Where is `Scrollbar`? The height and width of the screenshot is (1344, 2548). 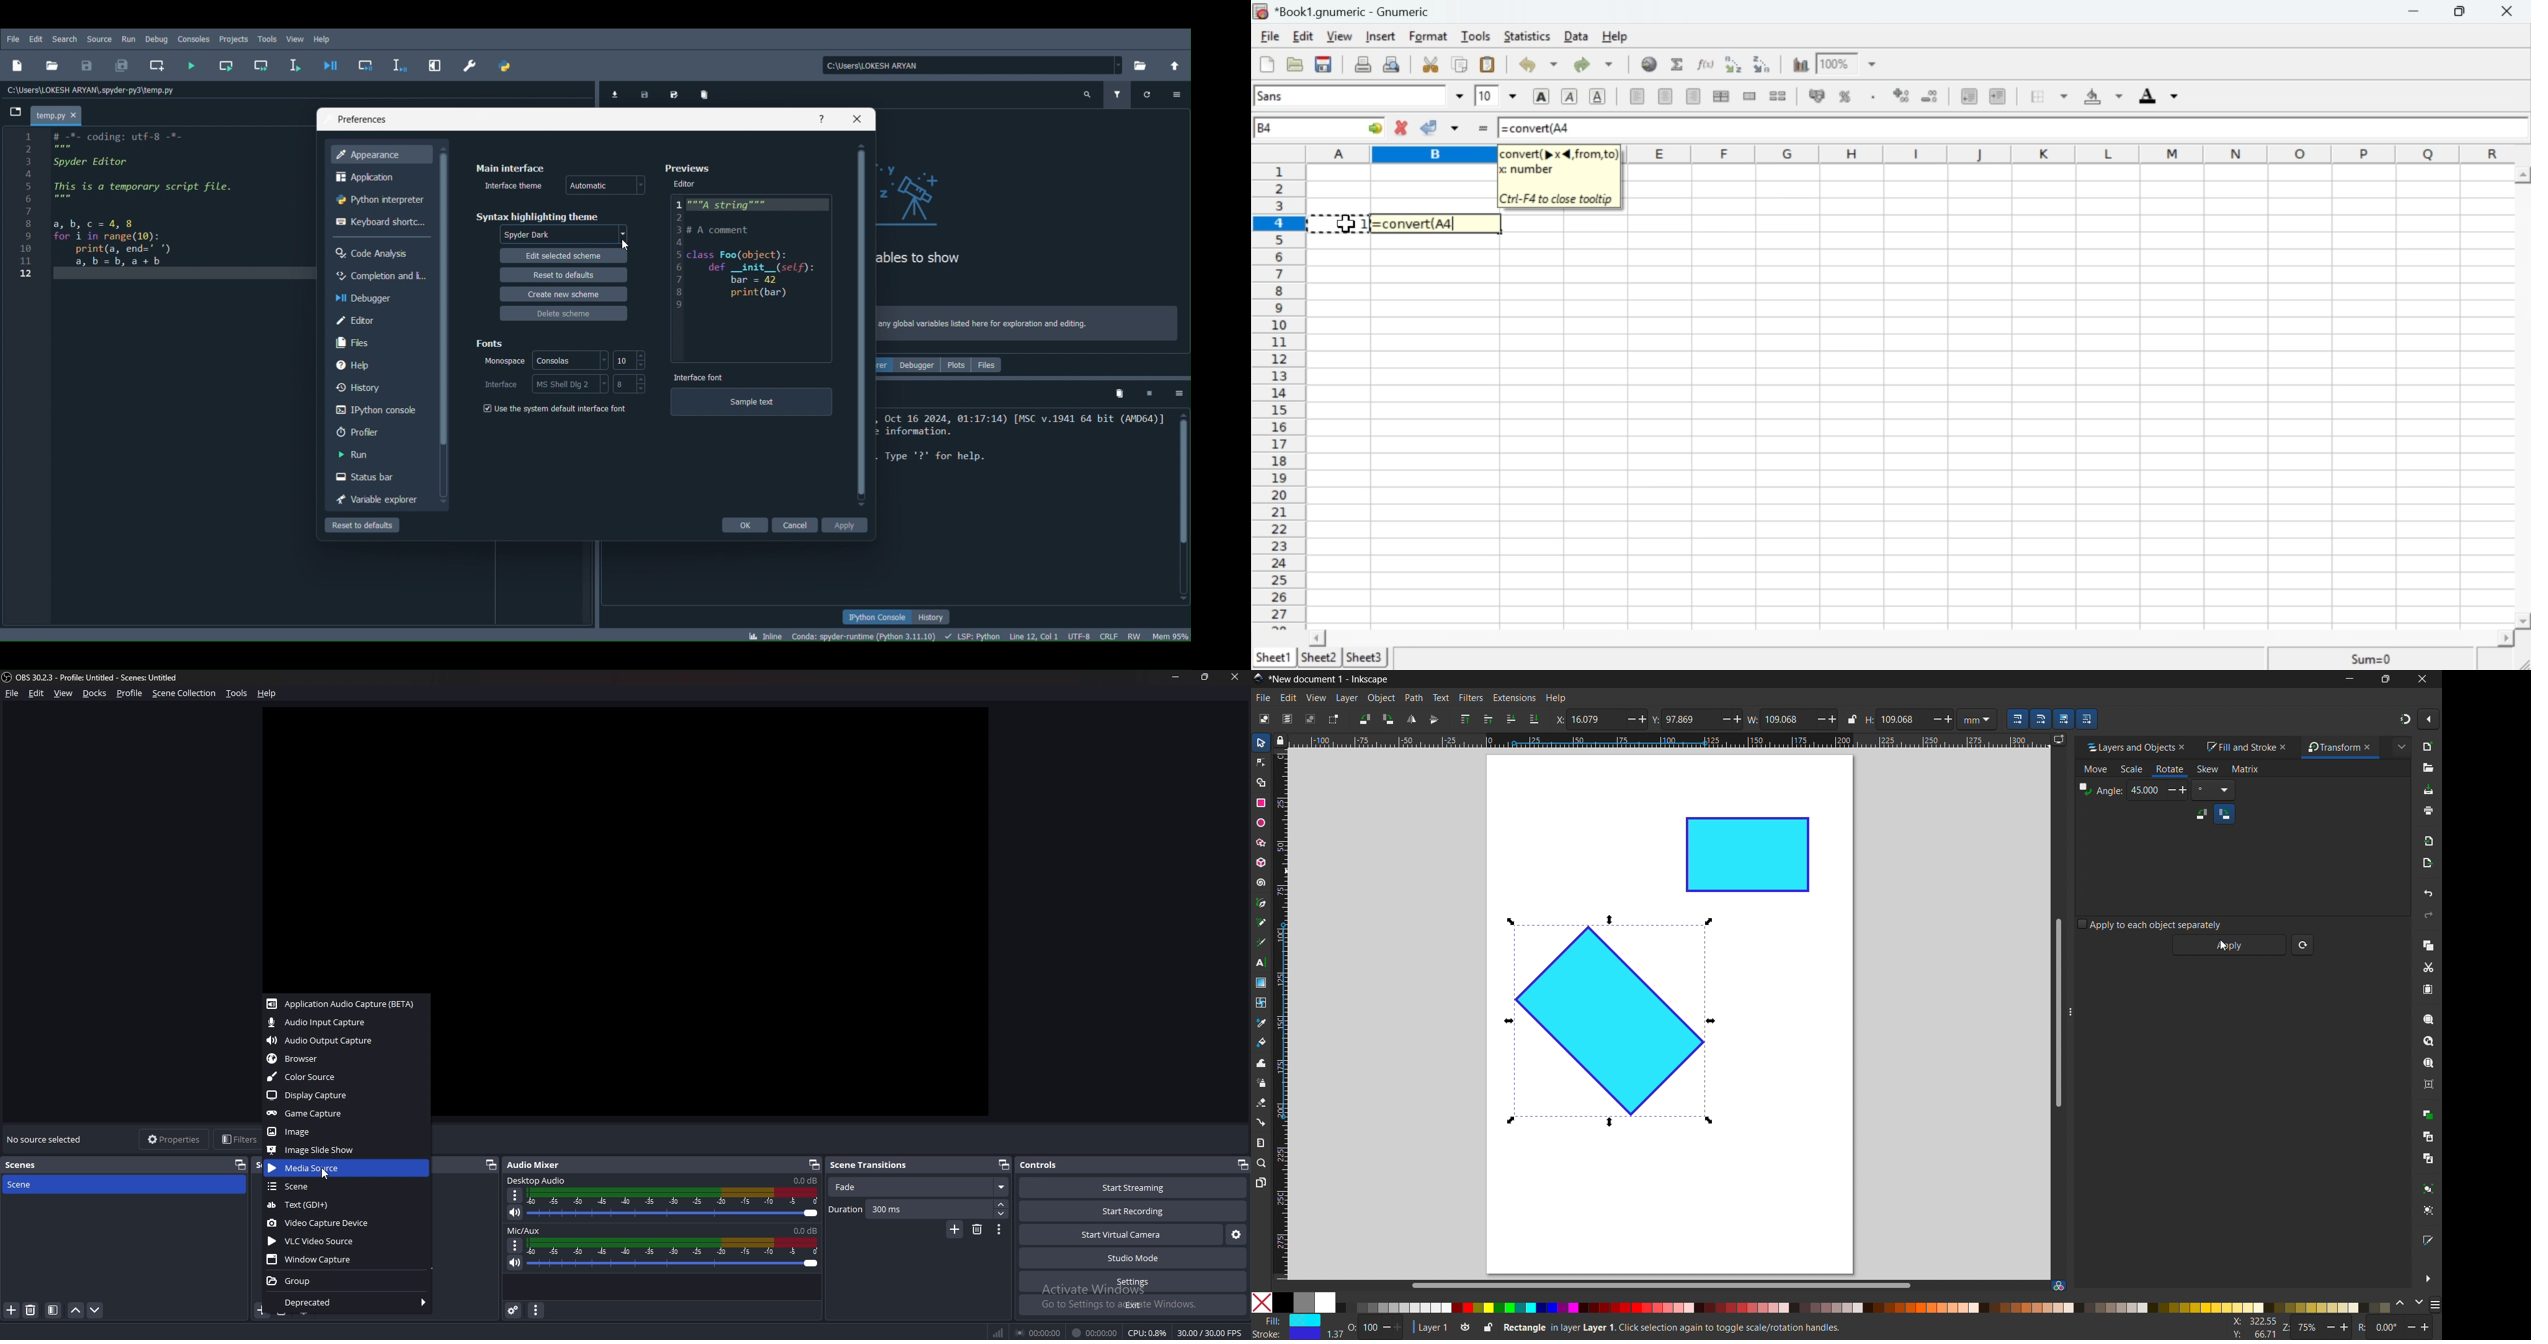 Scrollbar is located at coordinates (864, 326).